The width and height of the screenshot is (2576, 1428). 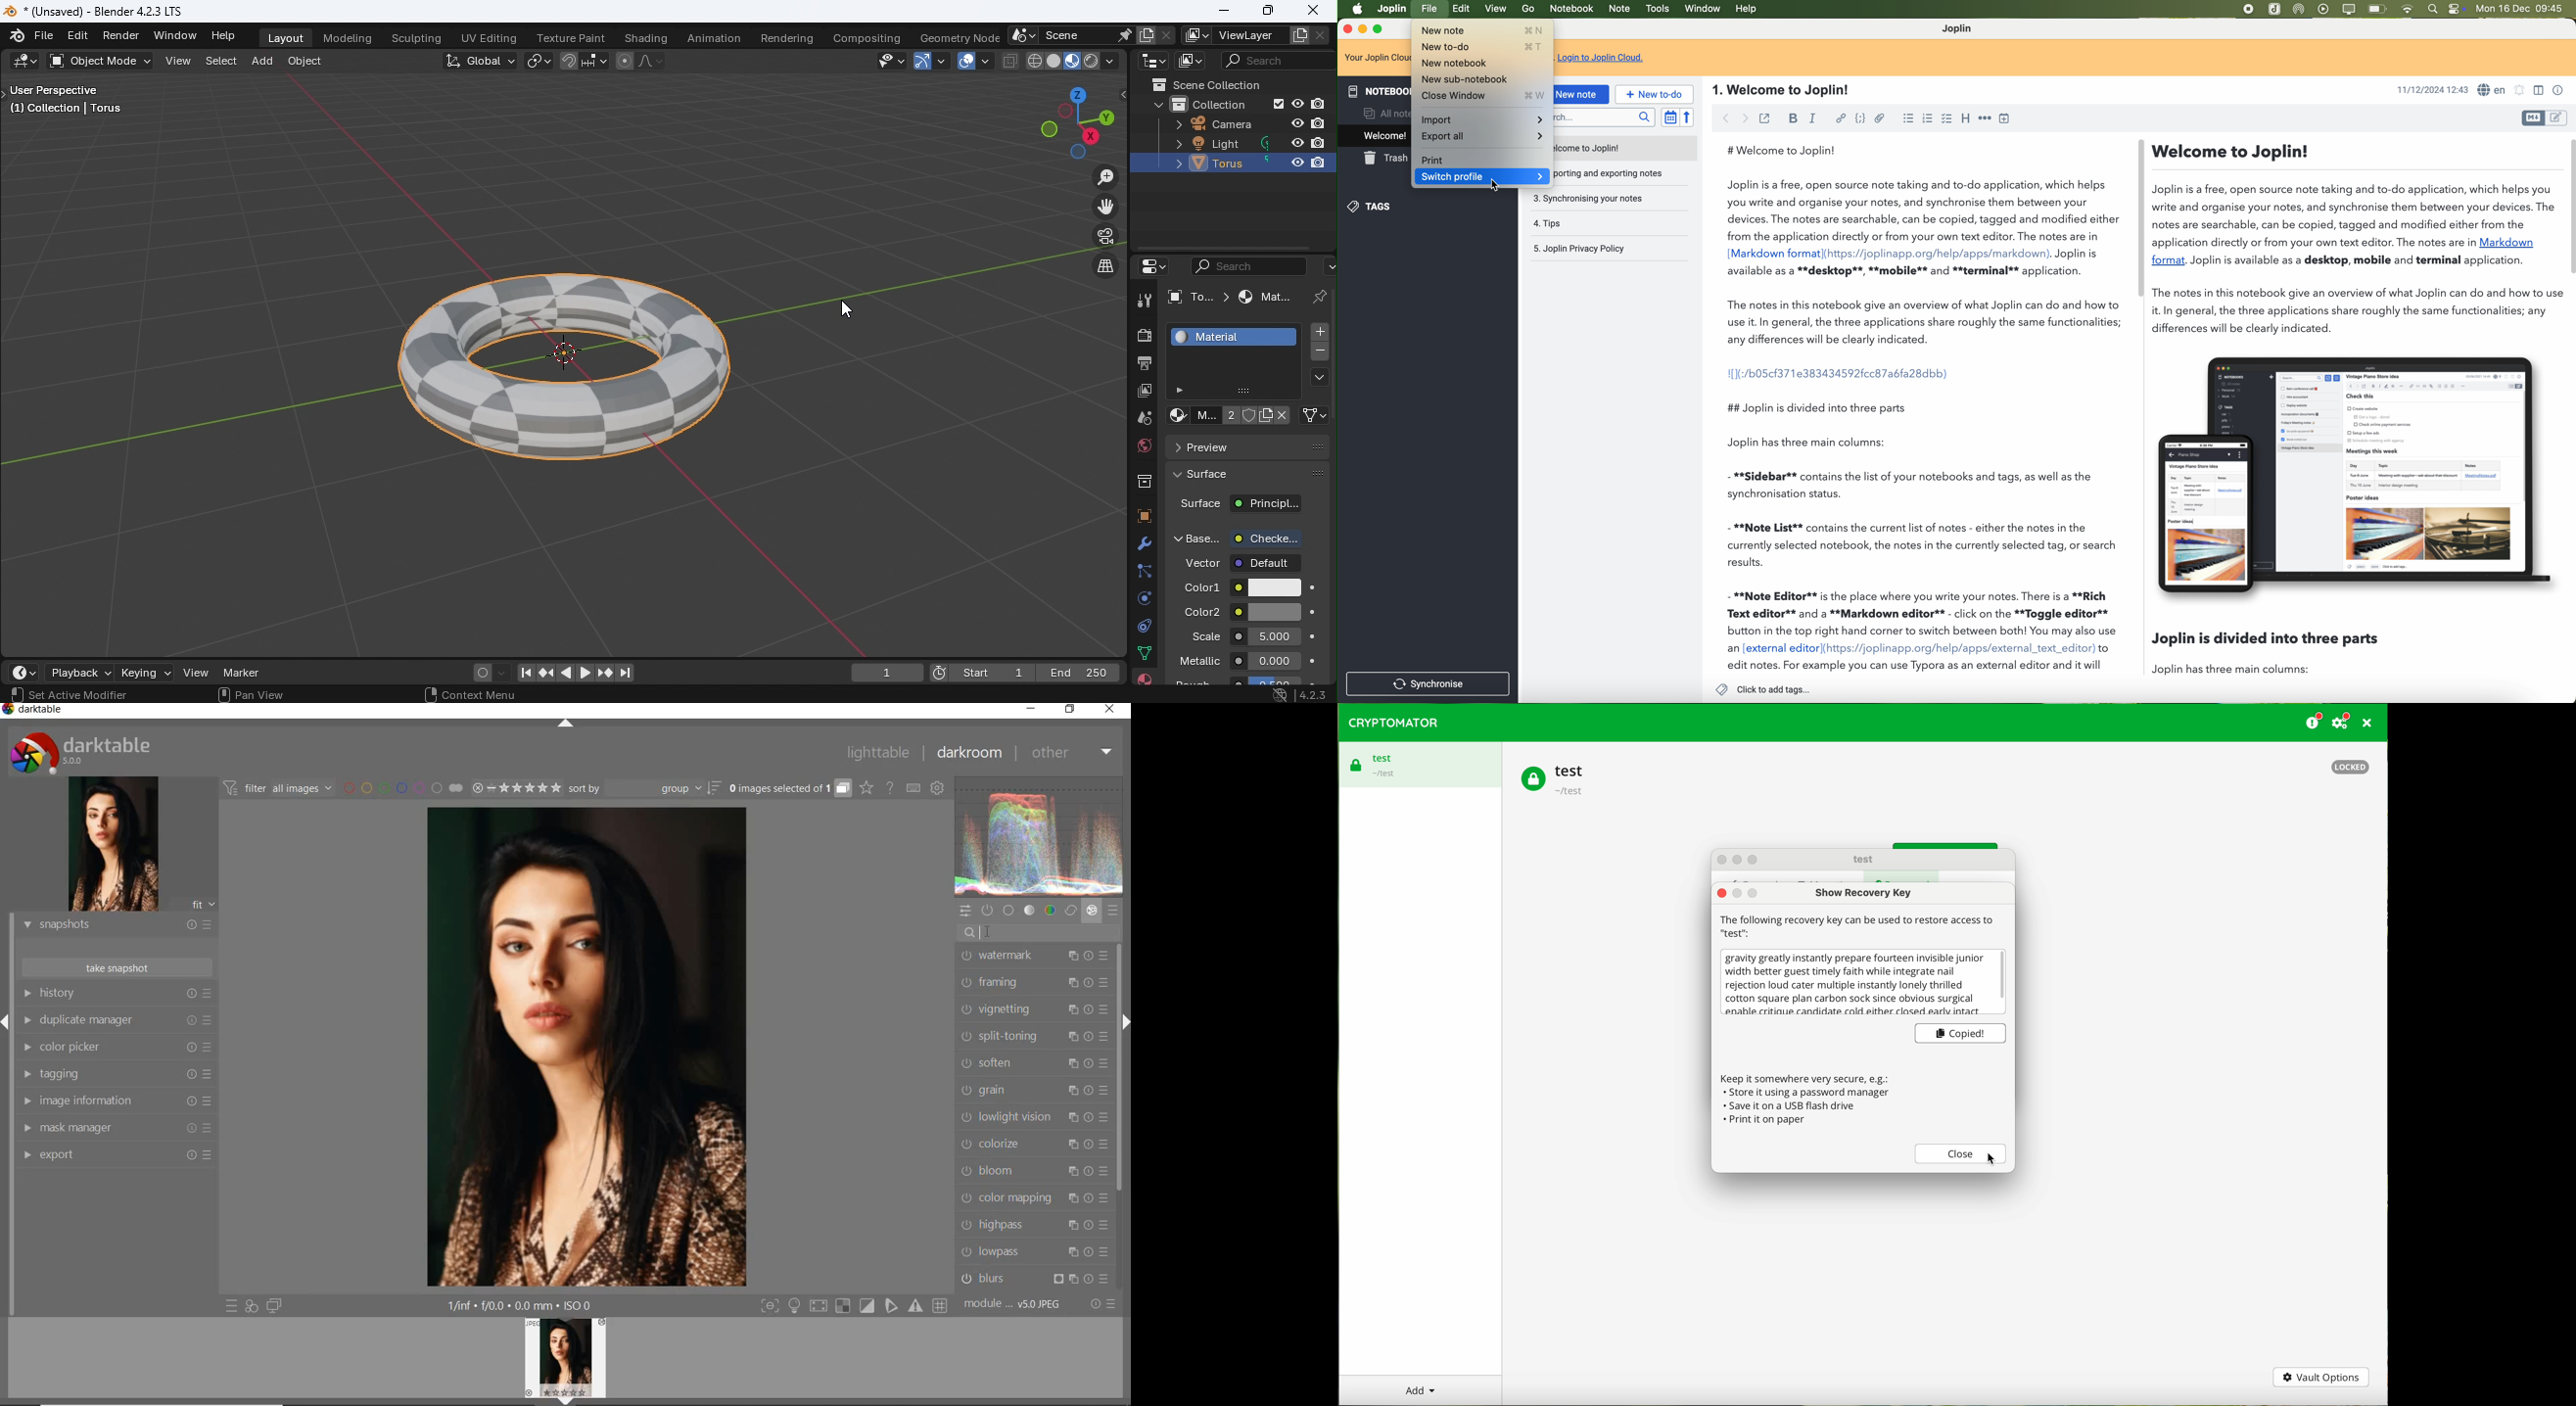 What do you see at coordinates (1293, 163) in the screenshot?
I see `Hide in viewpoint` at bounding box center [1293, 163].